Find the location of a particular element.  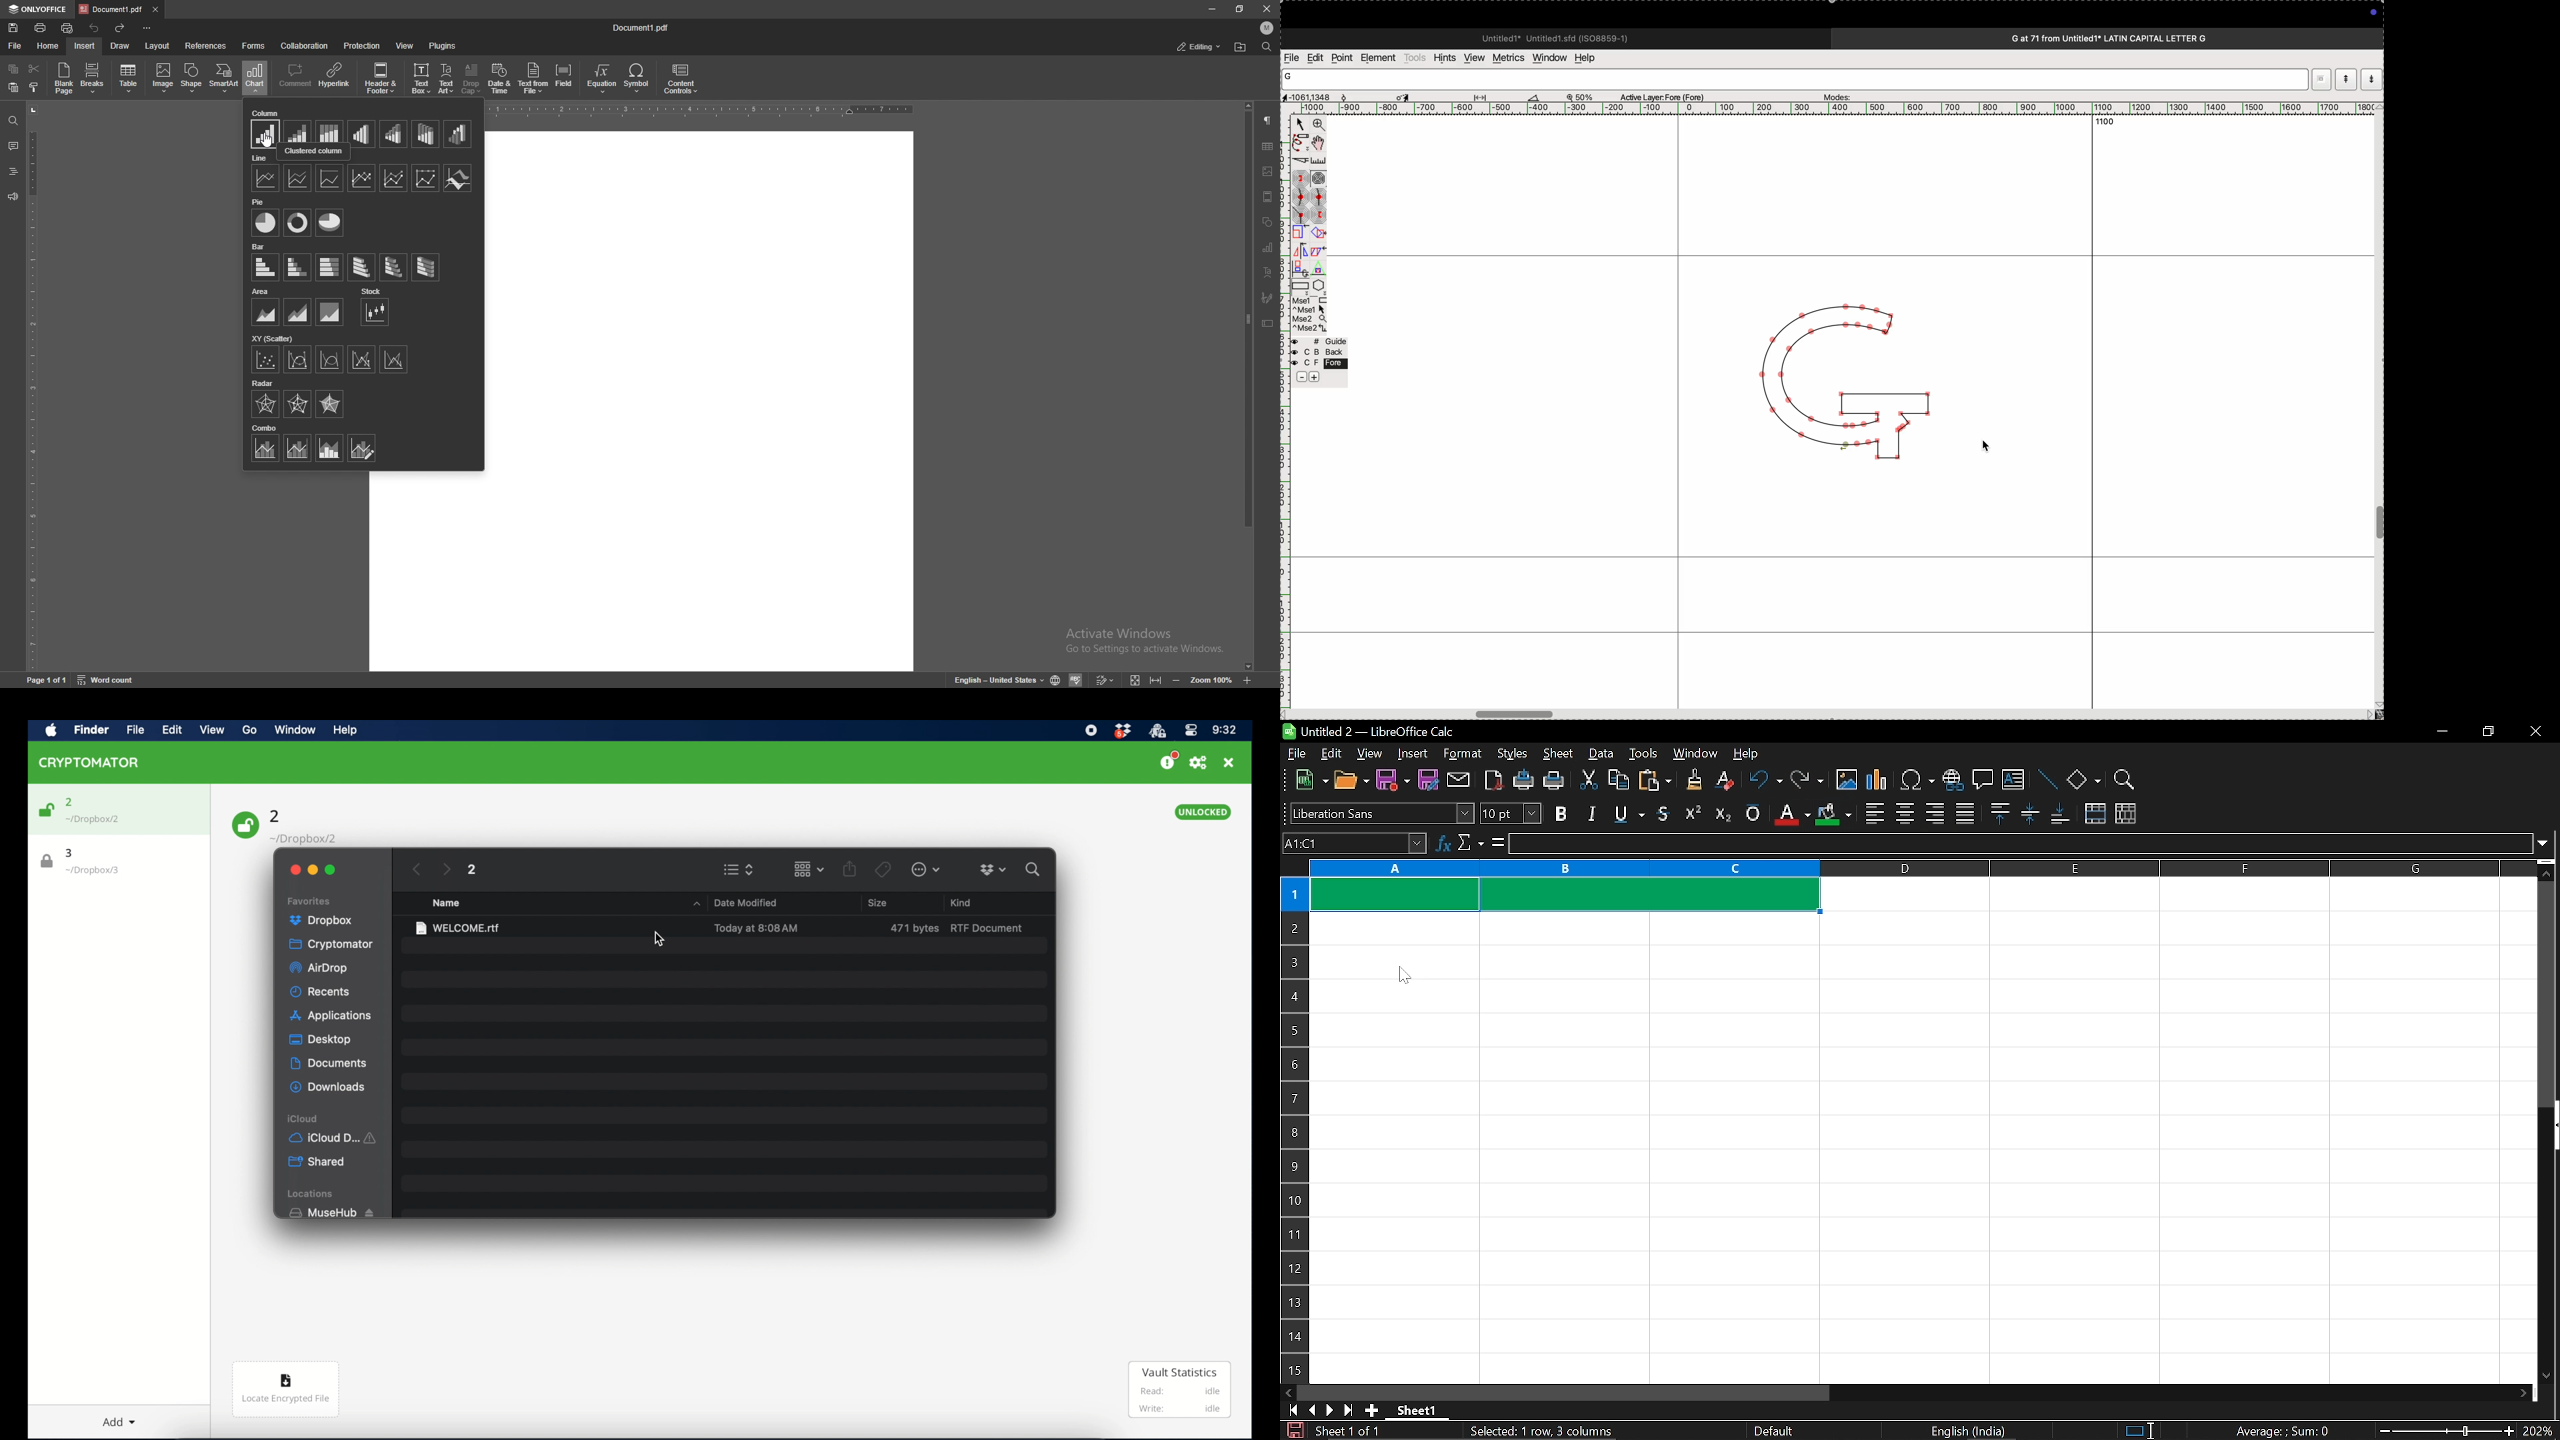

paste is located at coordinates (1654, 781).